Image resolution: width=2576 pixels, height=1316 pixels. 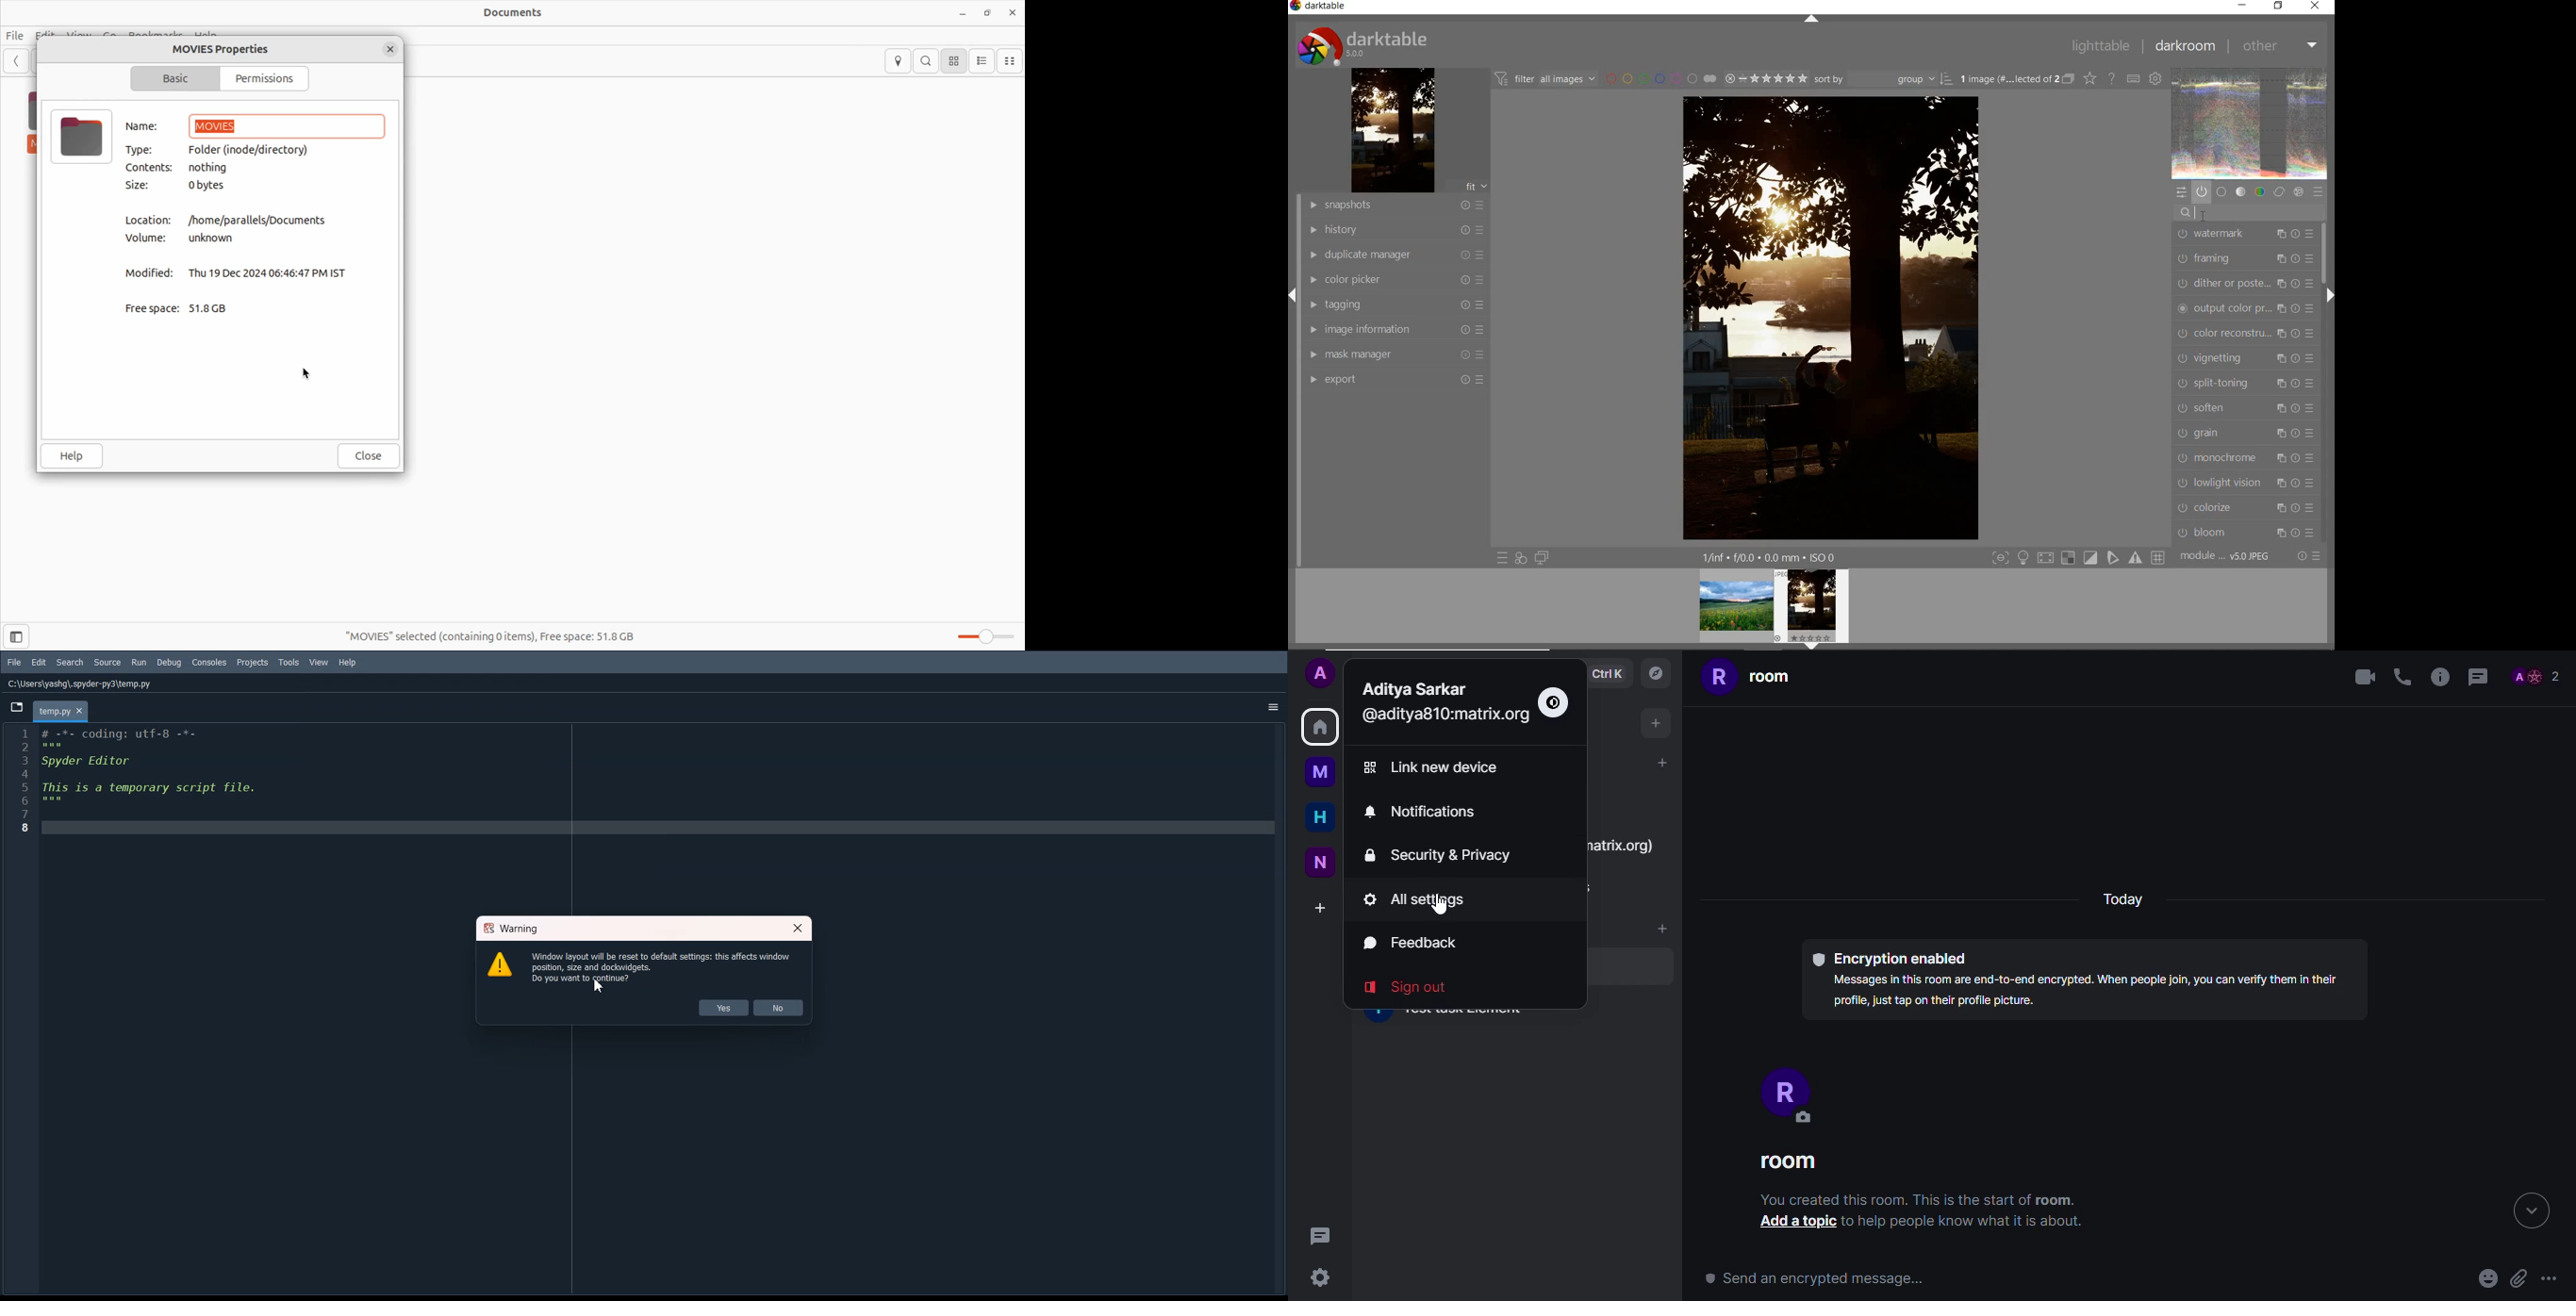 What do you see at coordinates (1444, 716) in the screenshot?
I see `id` at bounding box center [1444, 716].